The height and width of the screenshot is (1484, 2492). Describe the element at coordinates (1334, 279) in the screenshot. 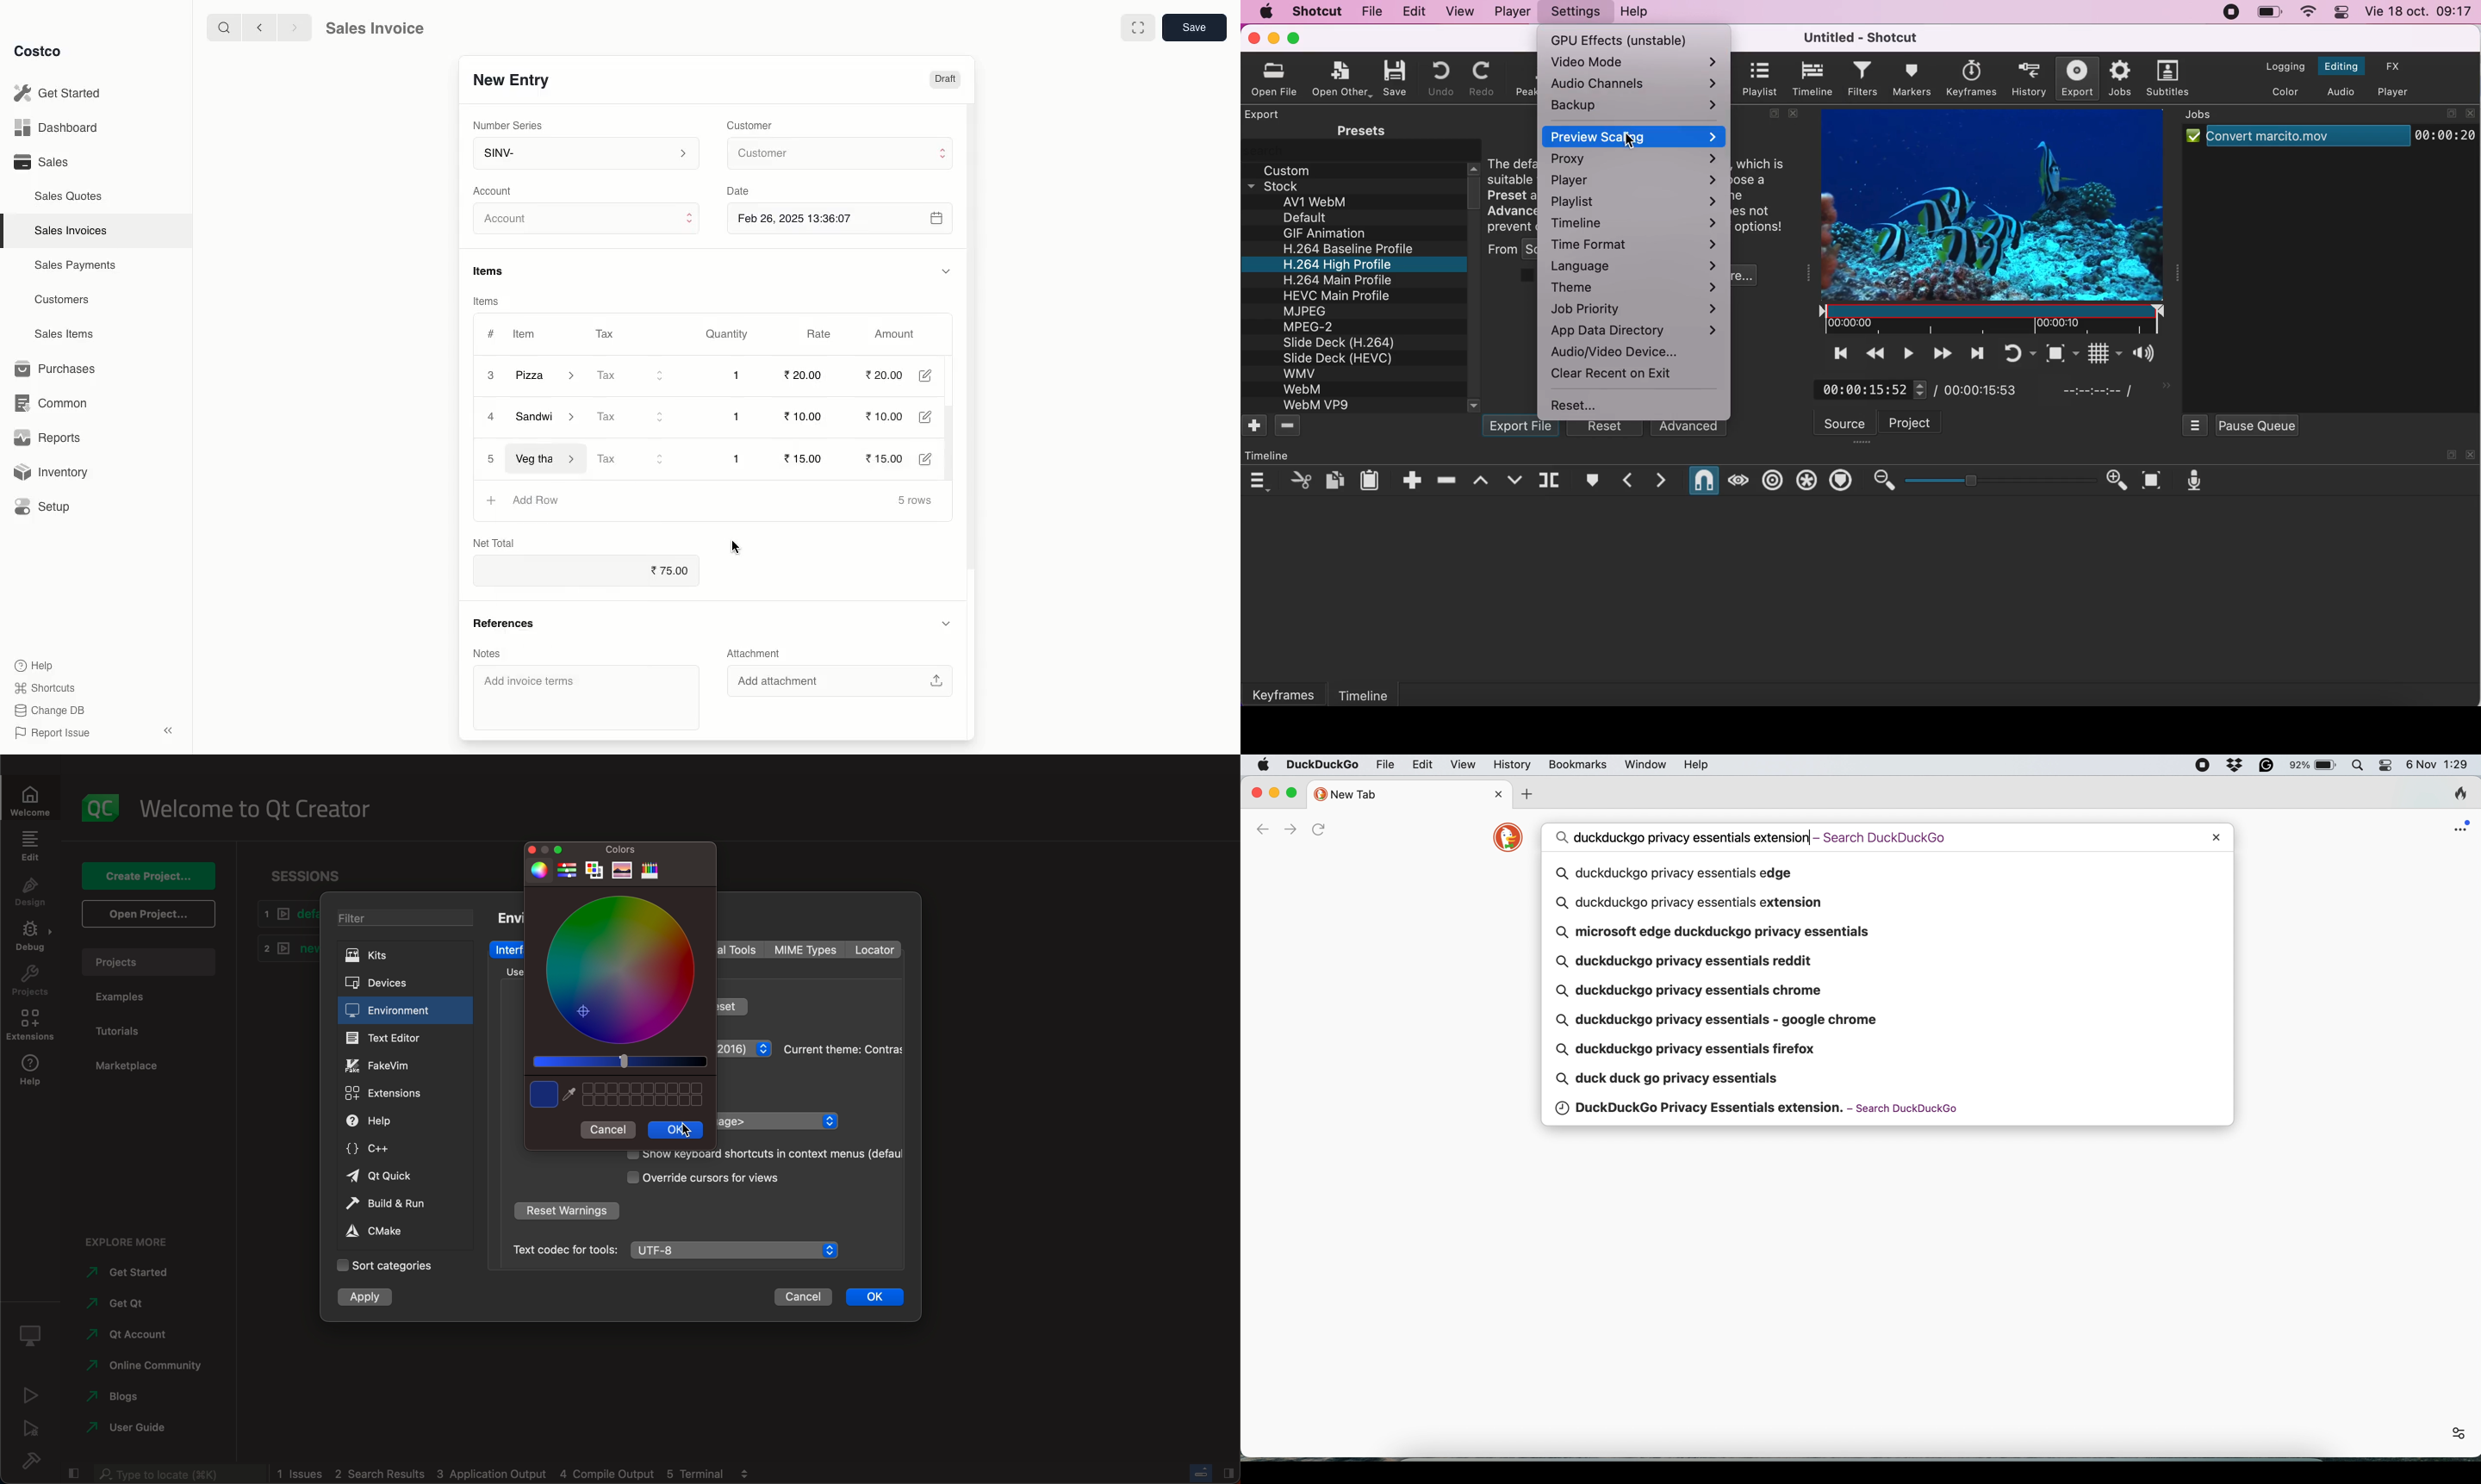

I see `H 264 Main Profile` at that location.